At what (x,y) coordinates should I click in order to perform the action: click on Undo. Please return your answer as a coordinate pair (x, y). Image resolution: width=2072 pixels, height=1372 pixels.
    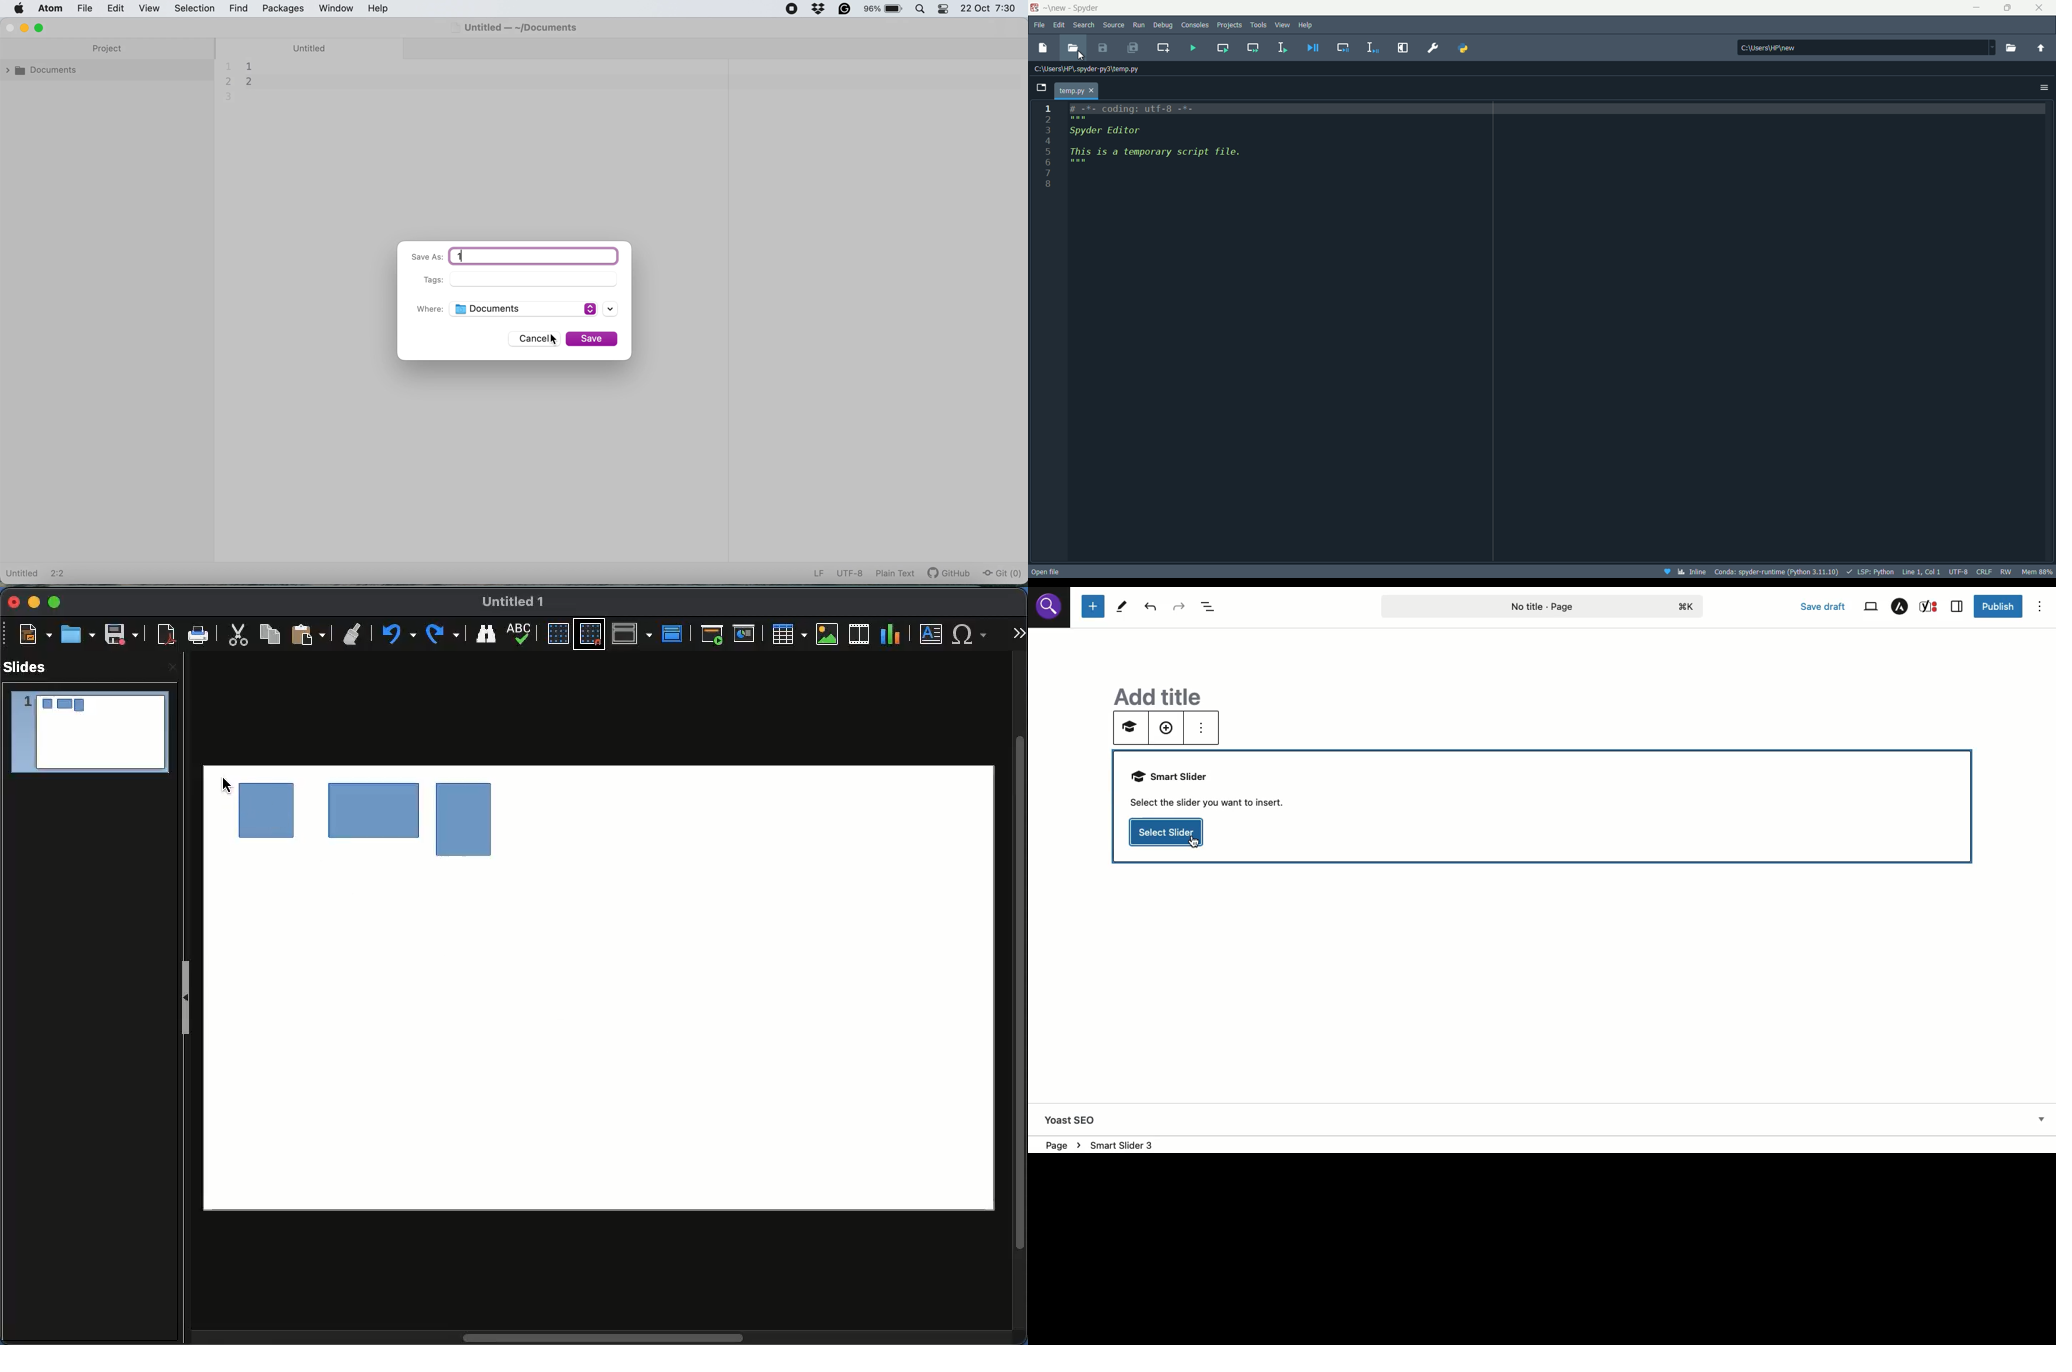
    Looking at the image, I should click on (400, 635).